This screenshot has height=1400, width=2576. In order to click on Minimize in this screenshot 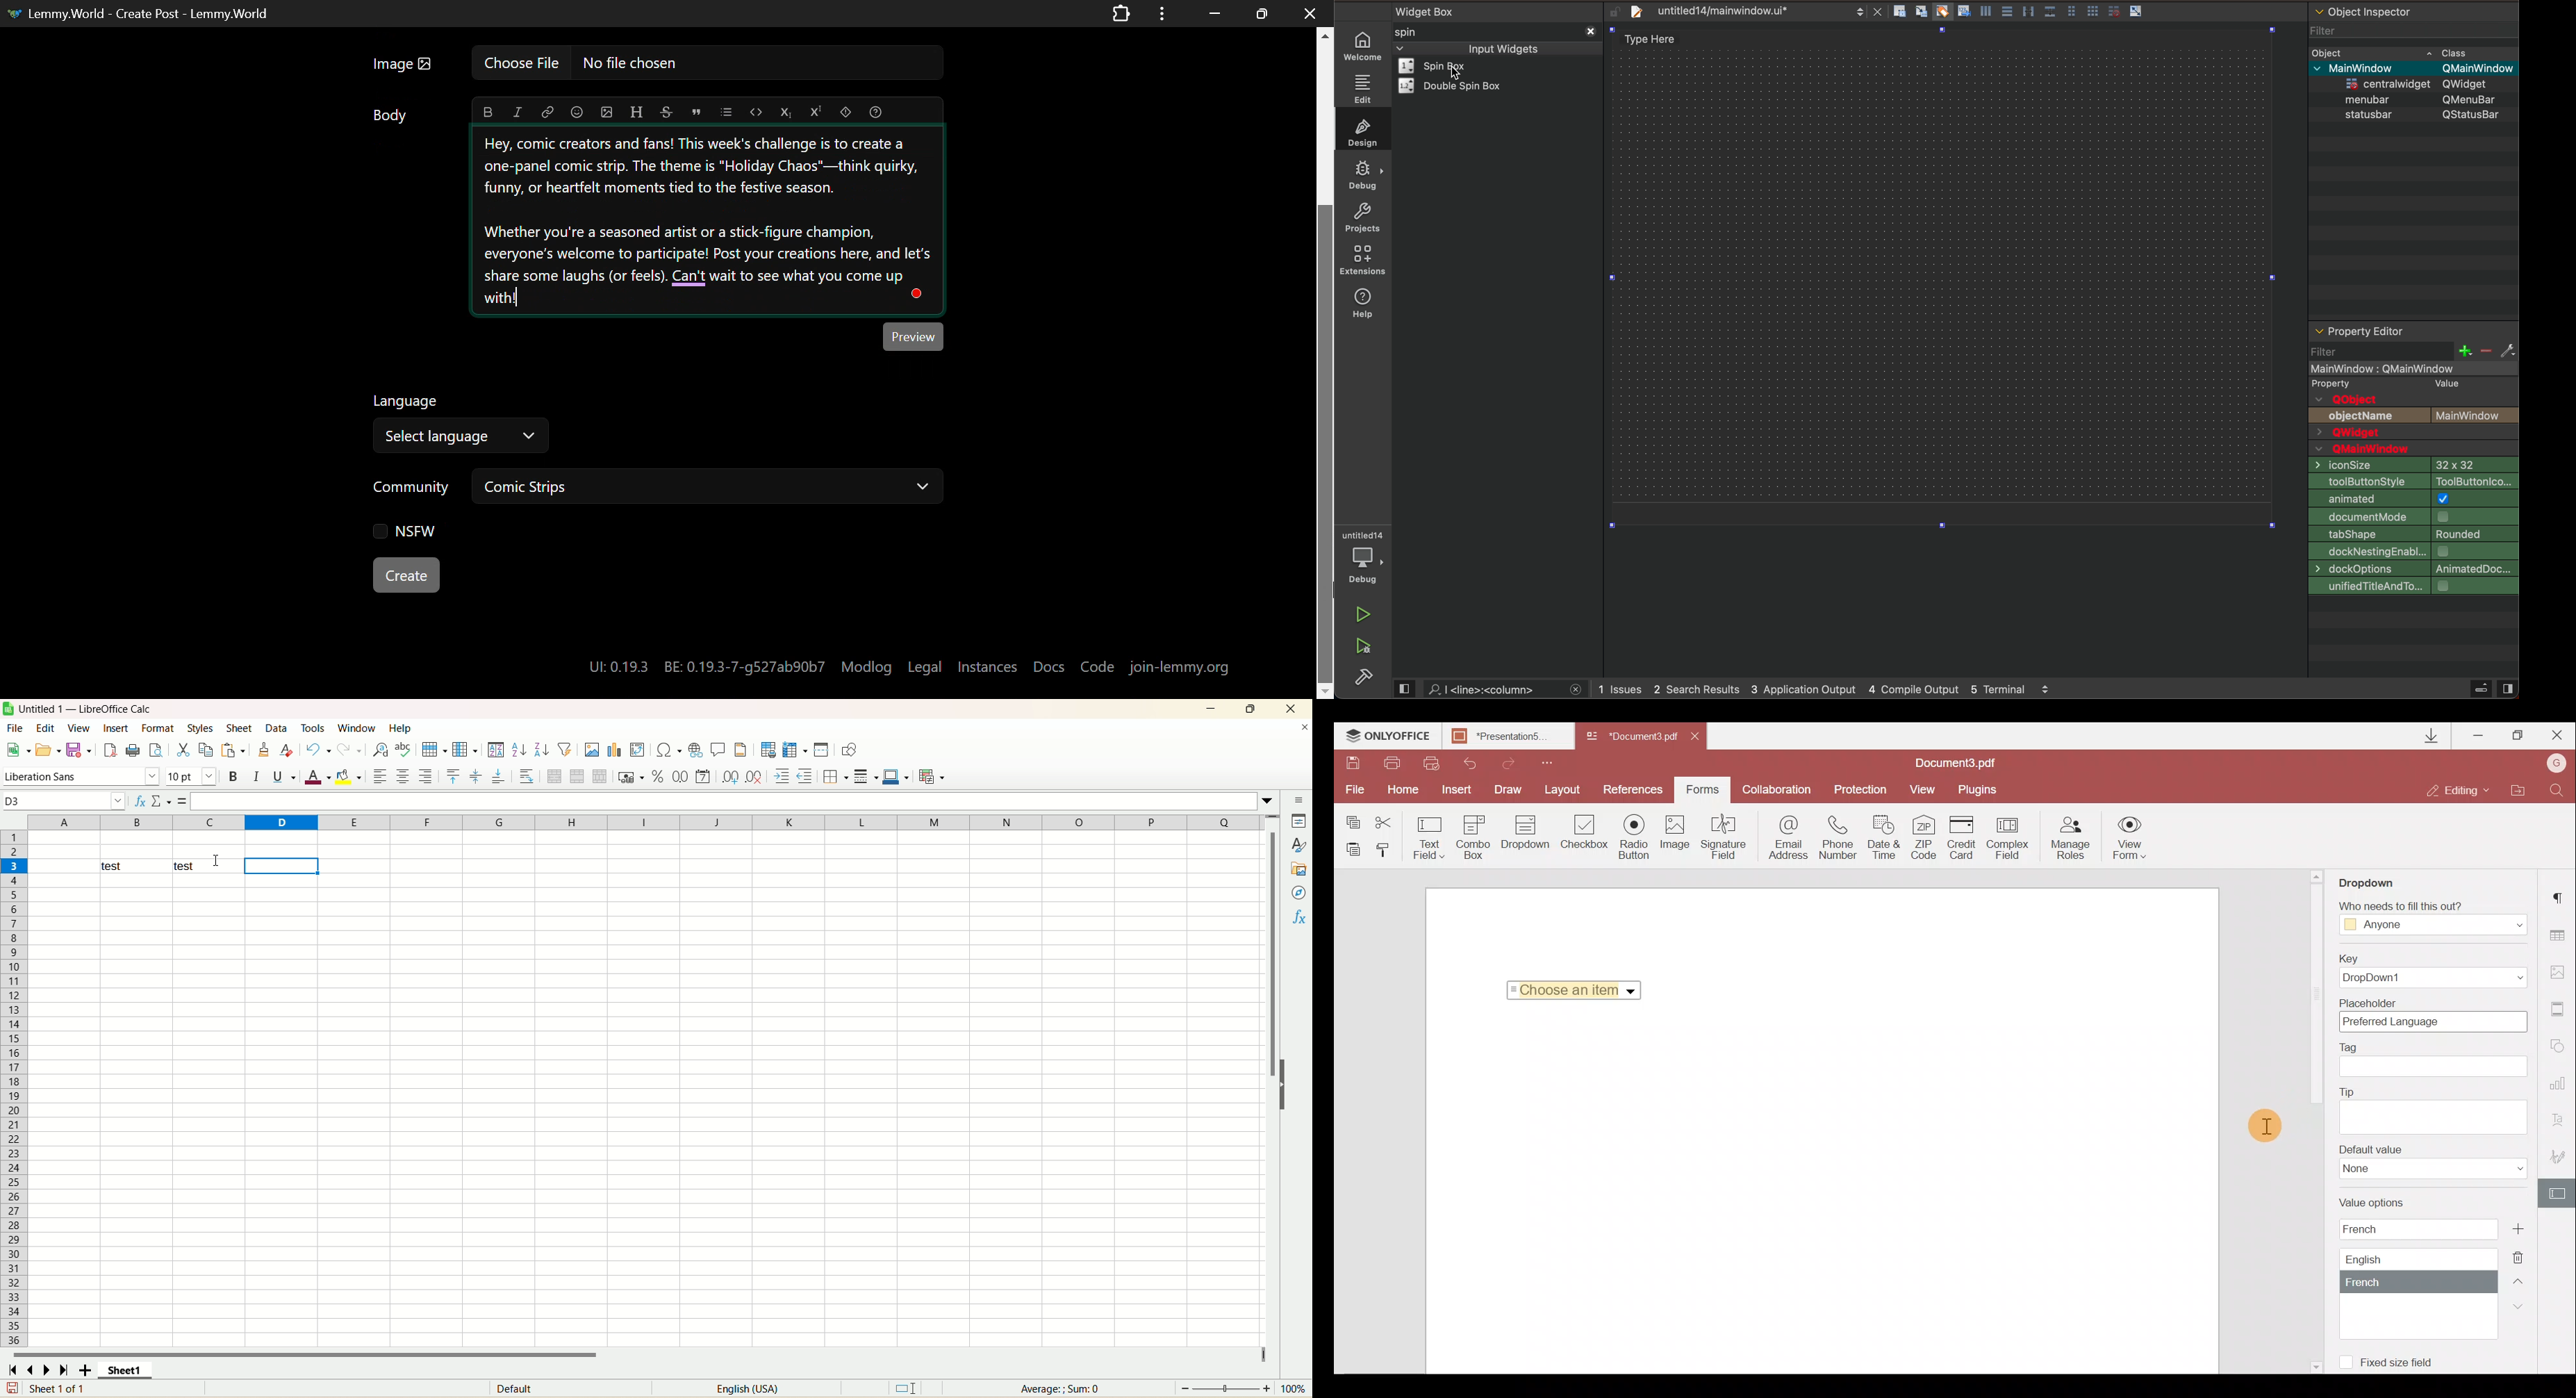, I will do `click(2480, 733)`.